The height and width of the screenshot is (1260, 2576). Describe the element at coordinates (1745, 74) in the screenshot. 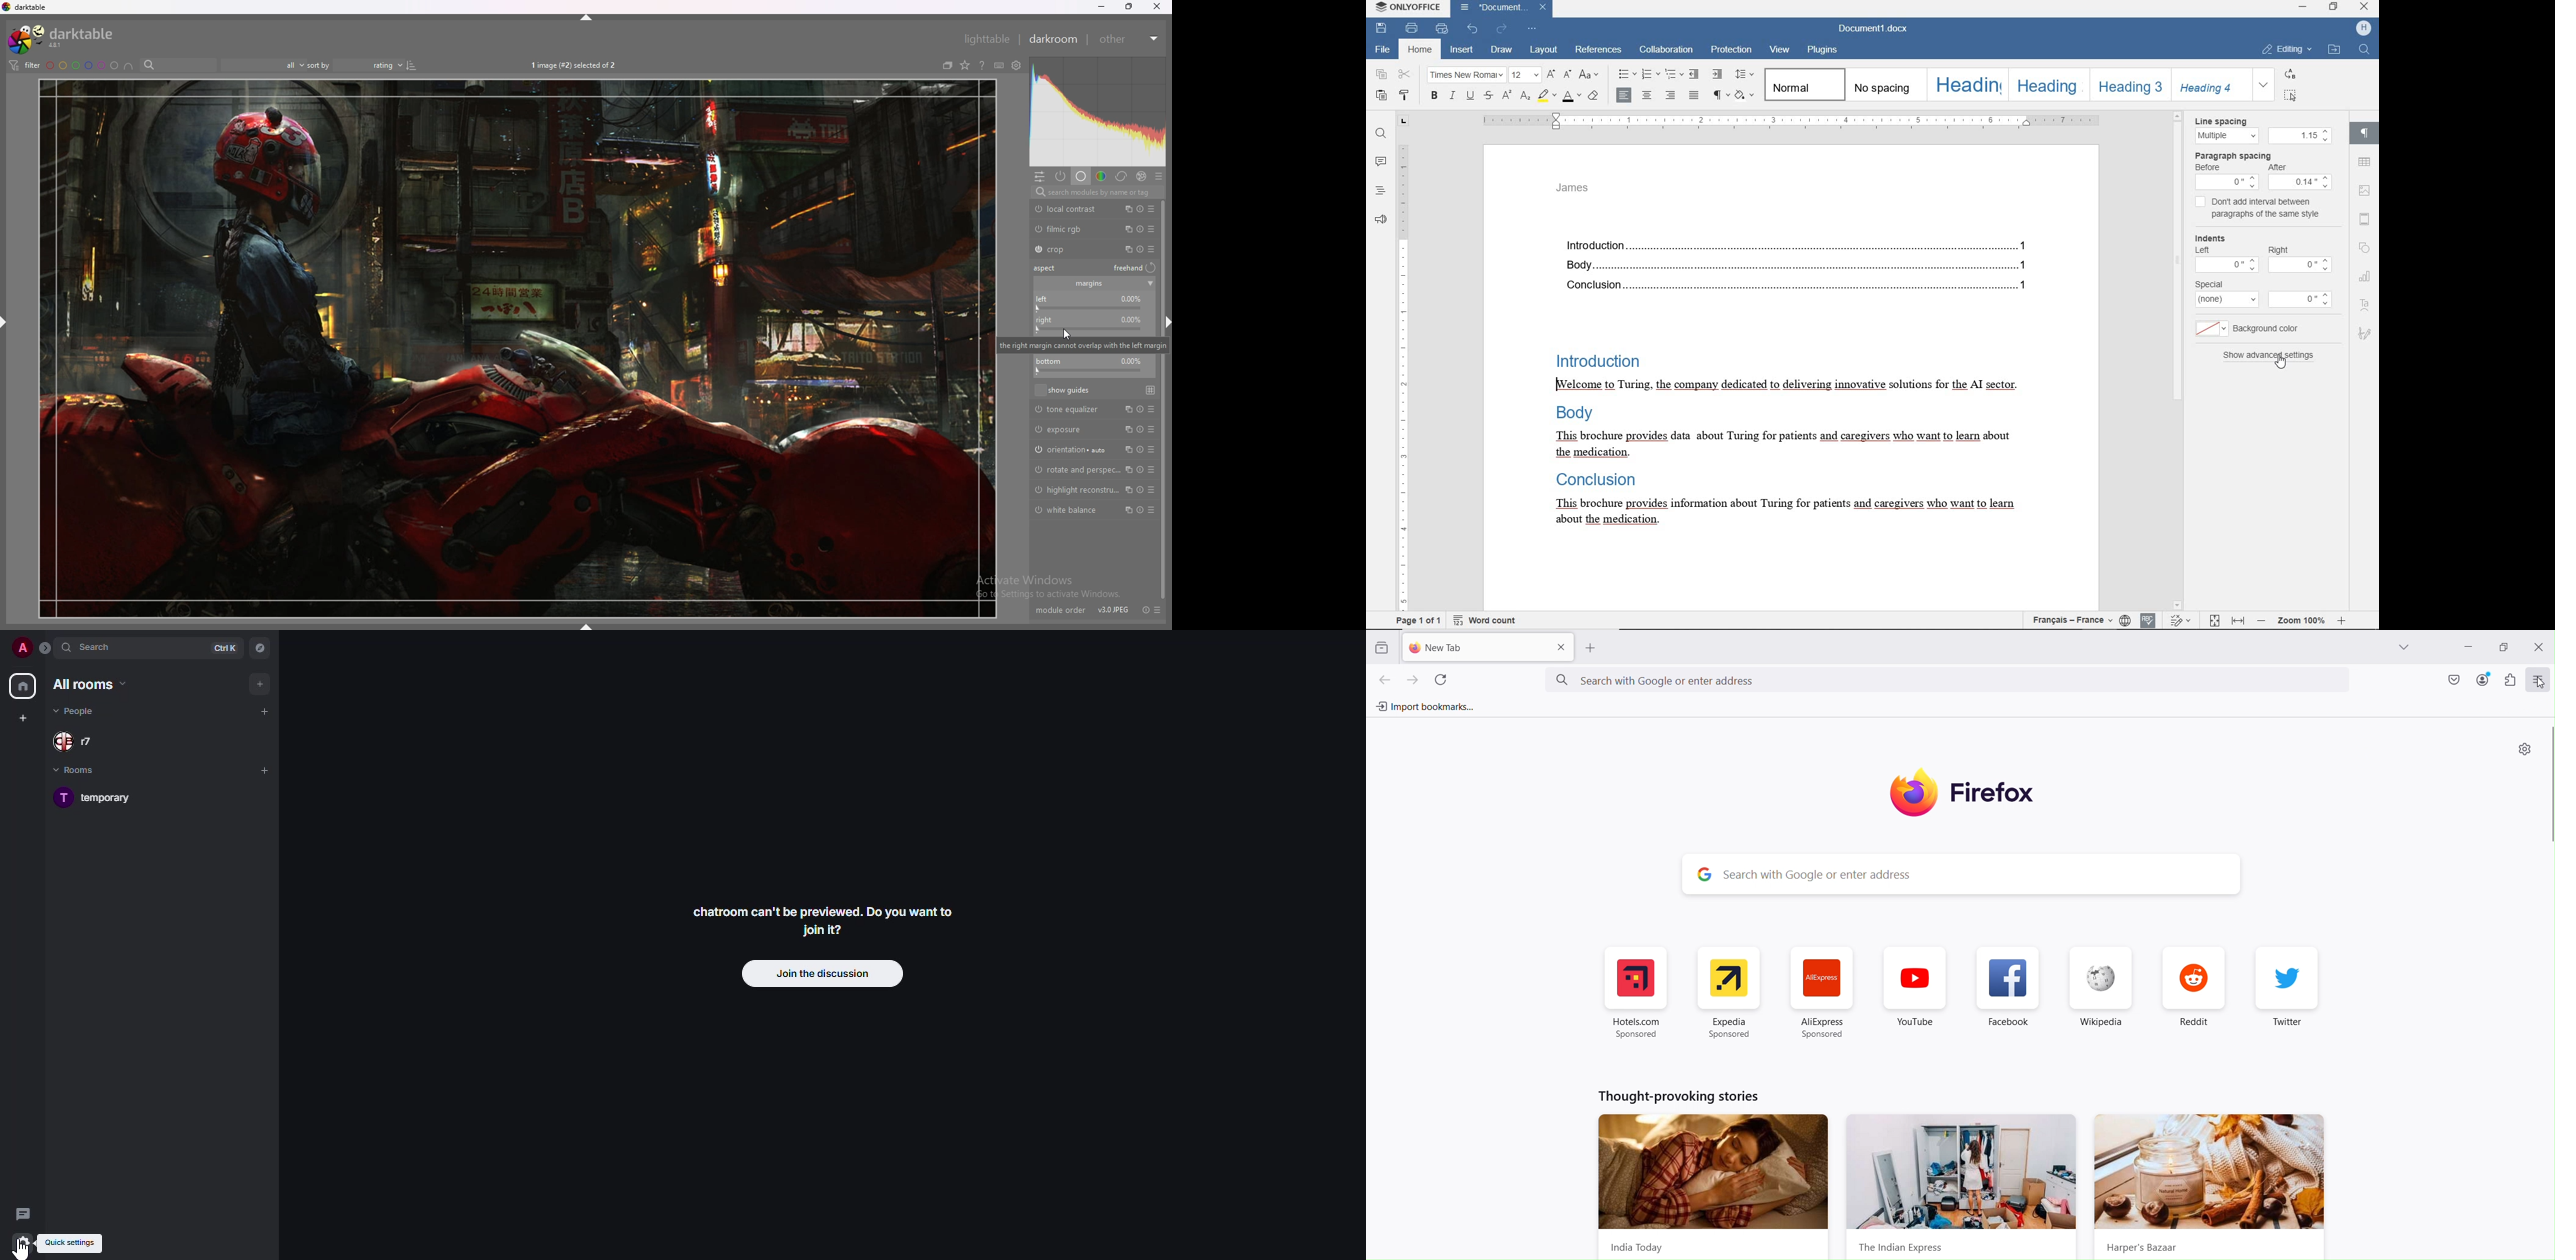

I see `paragraph line spacing` at that location.